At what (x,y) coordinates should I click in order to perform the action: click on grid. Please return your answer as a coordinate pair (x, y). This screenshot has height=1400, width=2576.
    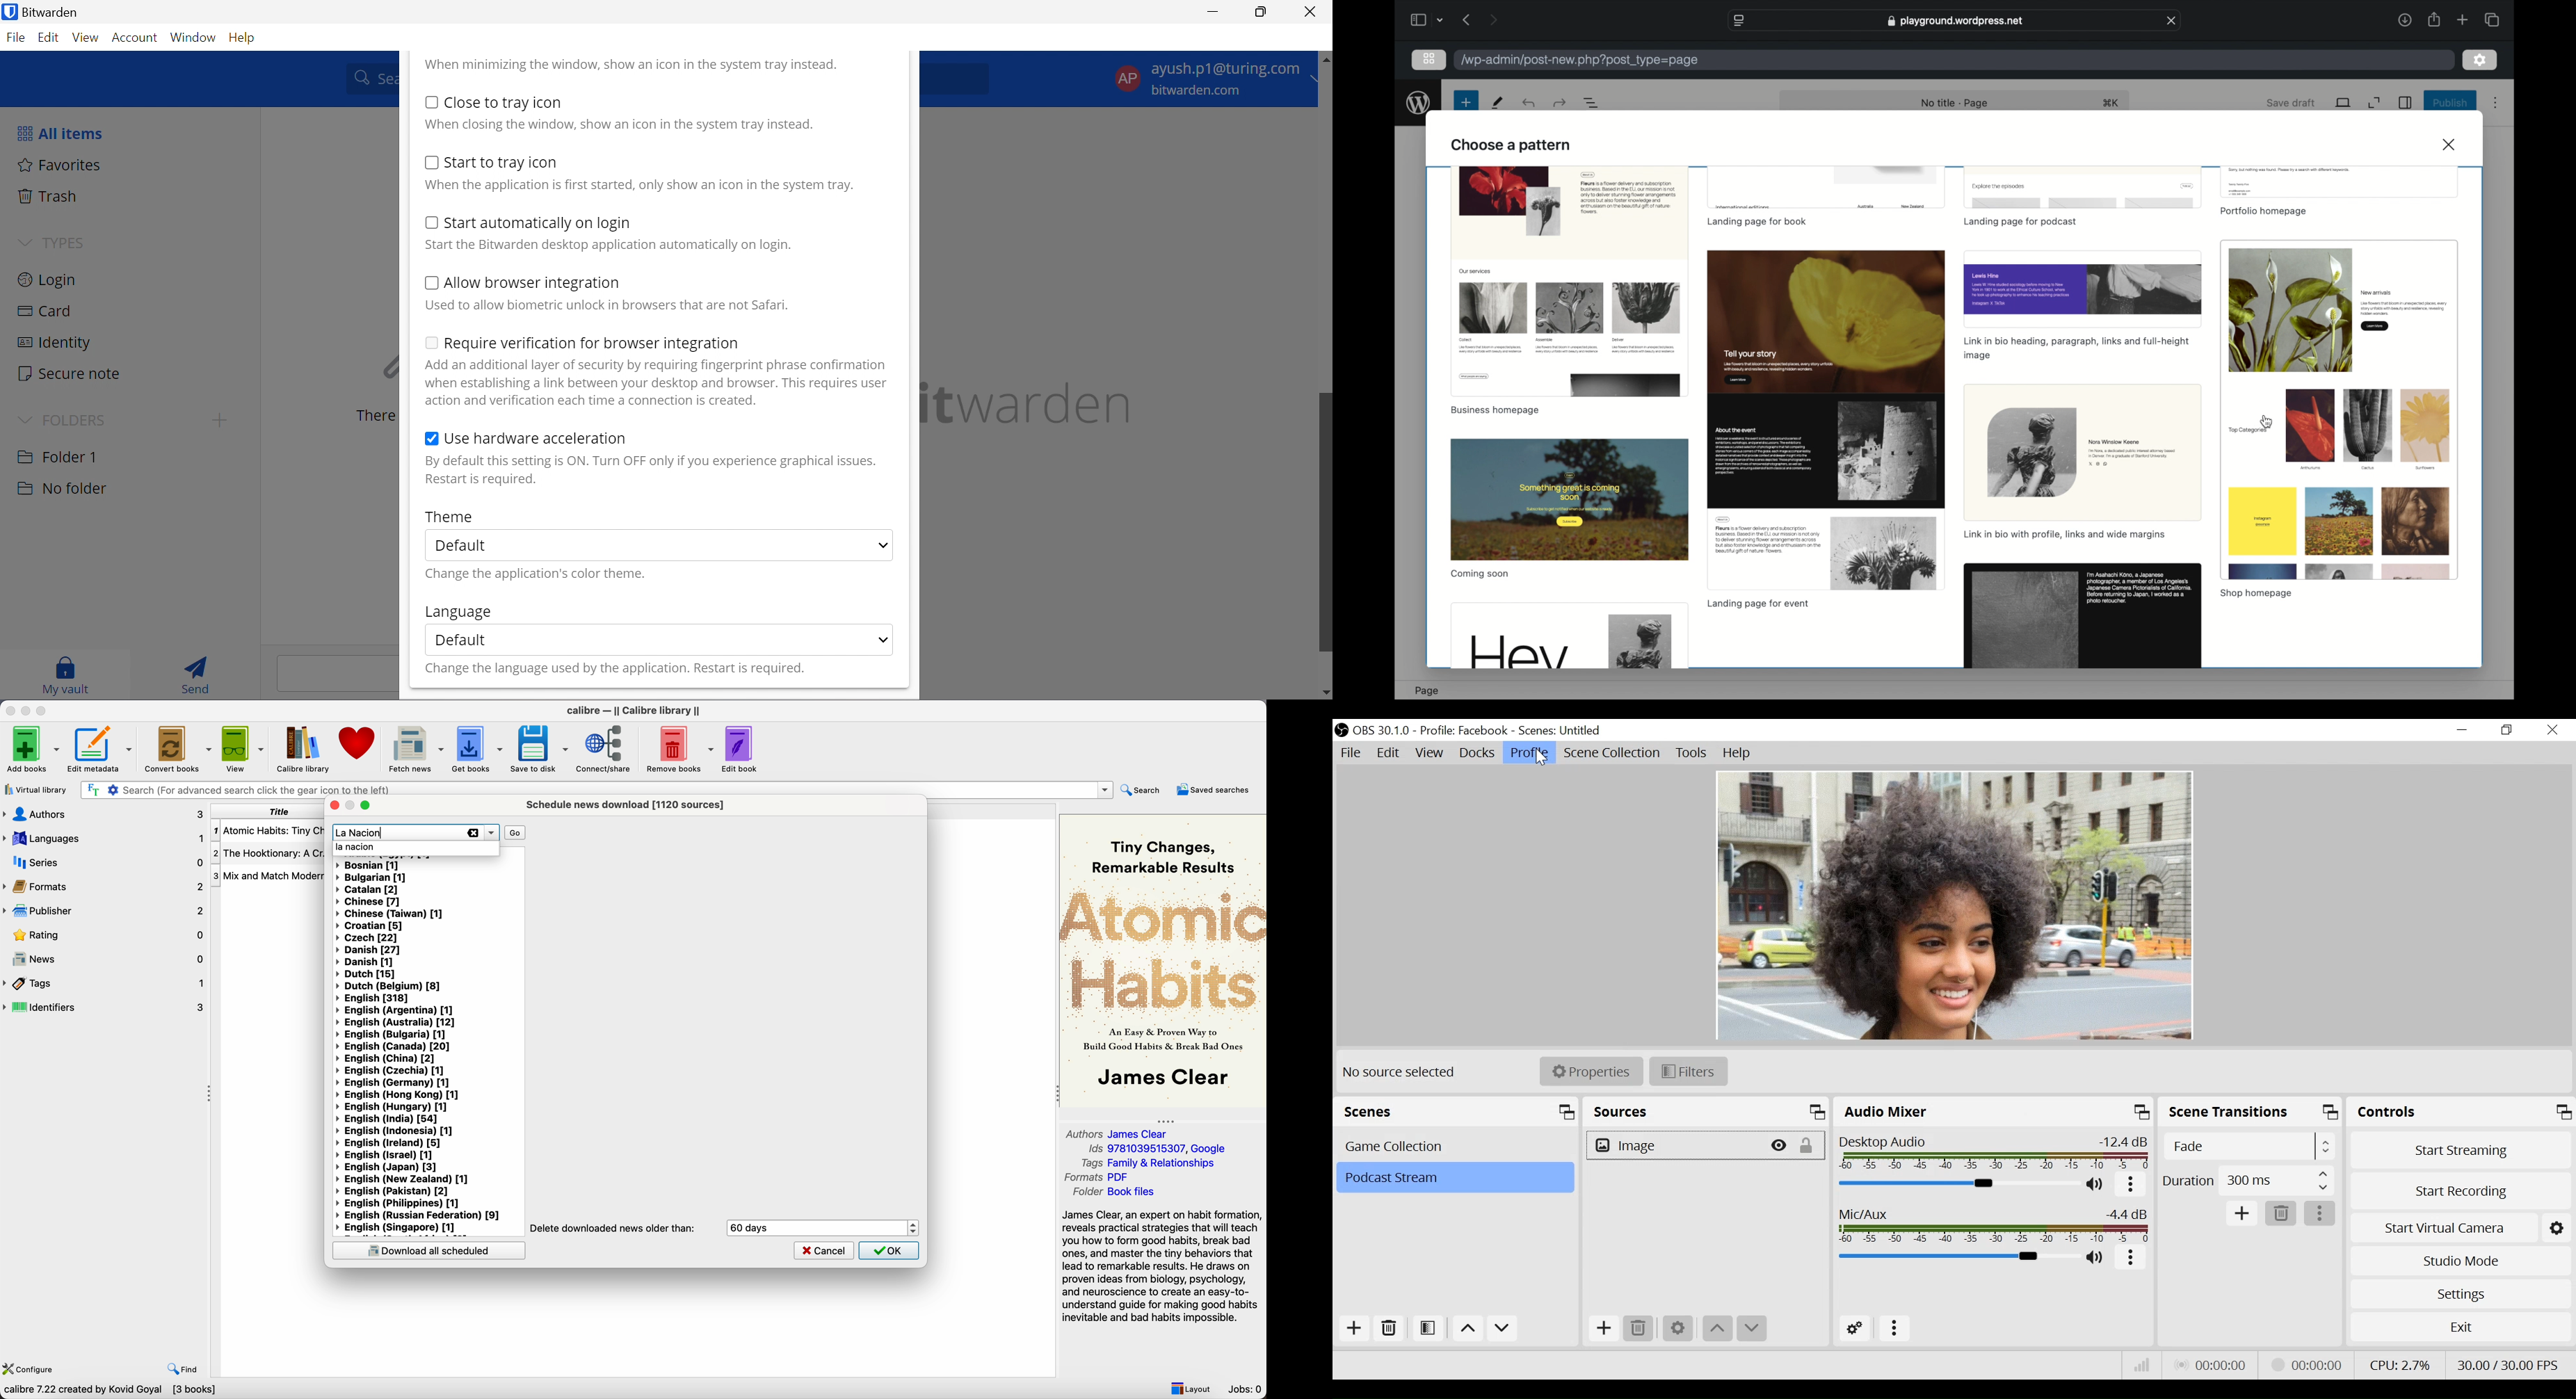
    Looking at the image, I should click on (1429, 58).